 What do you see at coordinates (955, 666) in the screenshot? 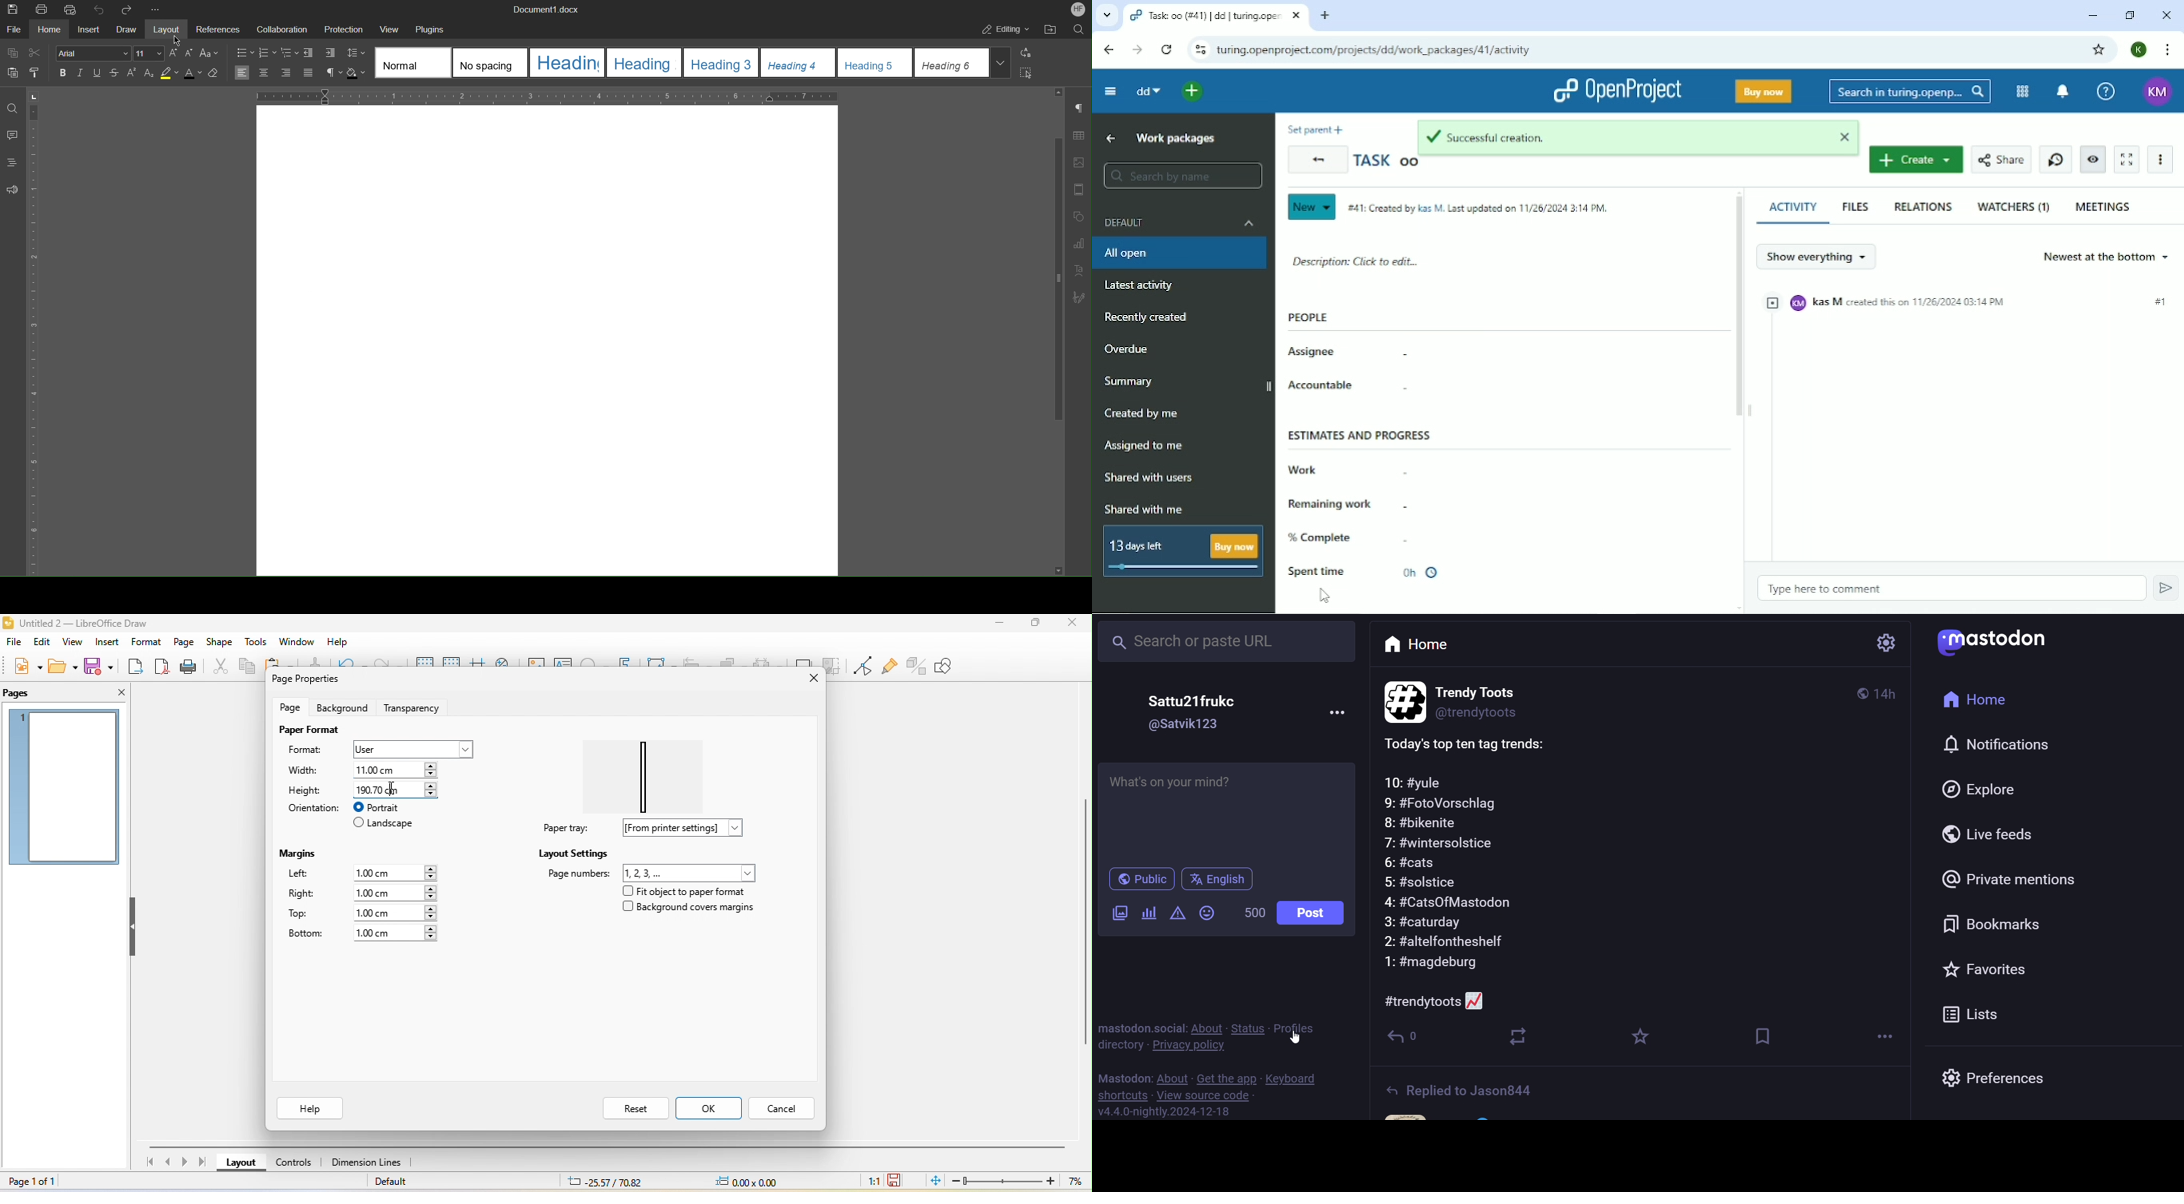
I see `show draw function` at bounding box center [955, 666].